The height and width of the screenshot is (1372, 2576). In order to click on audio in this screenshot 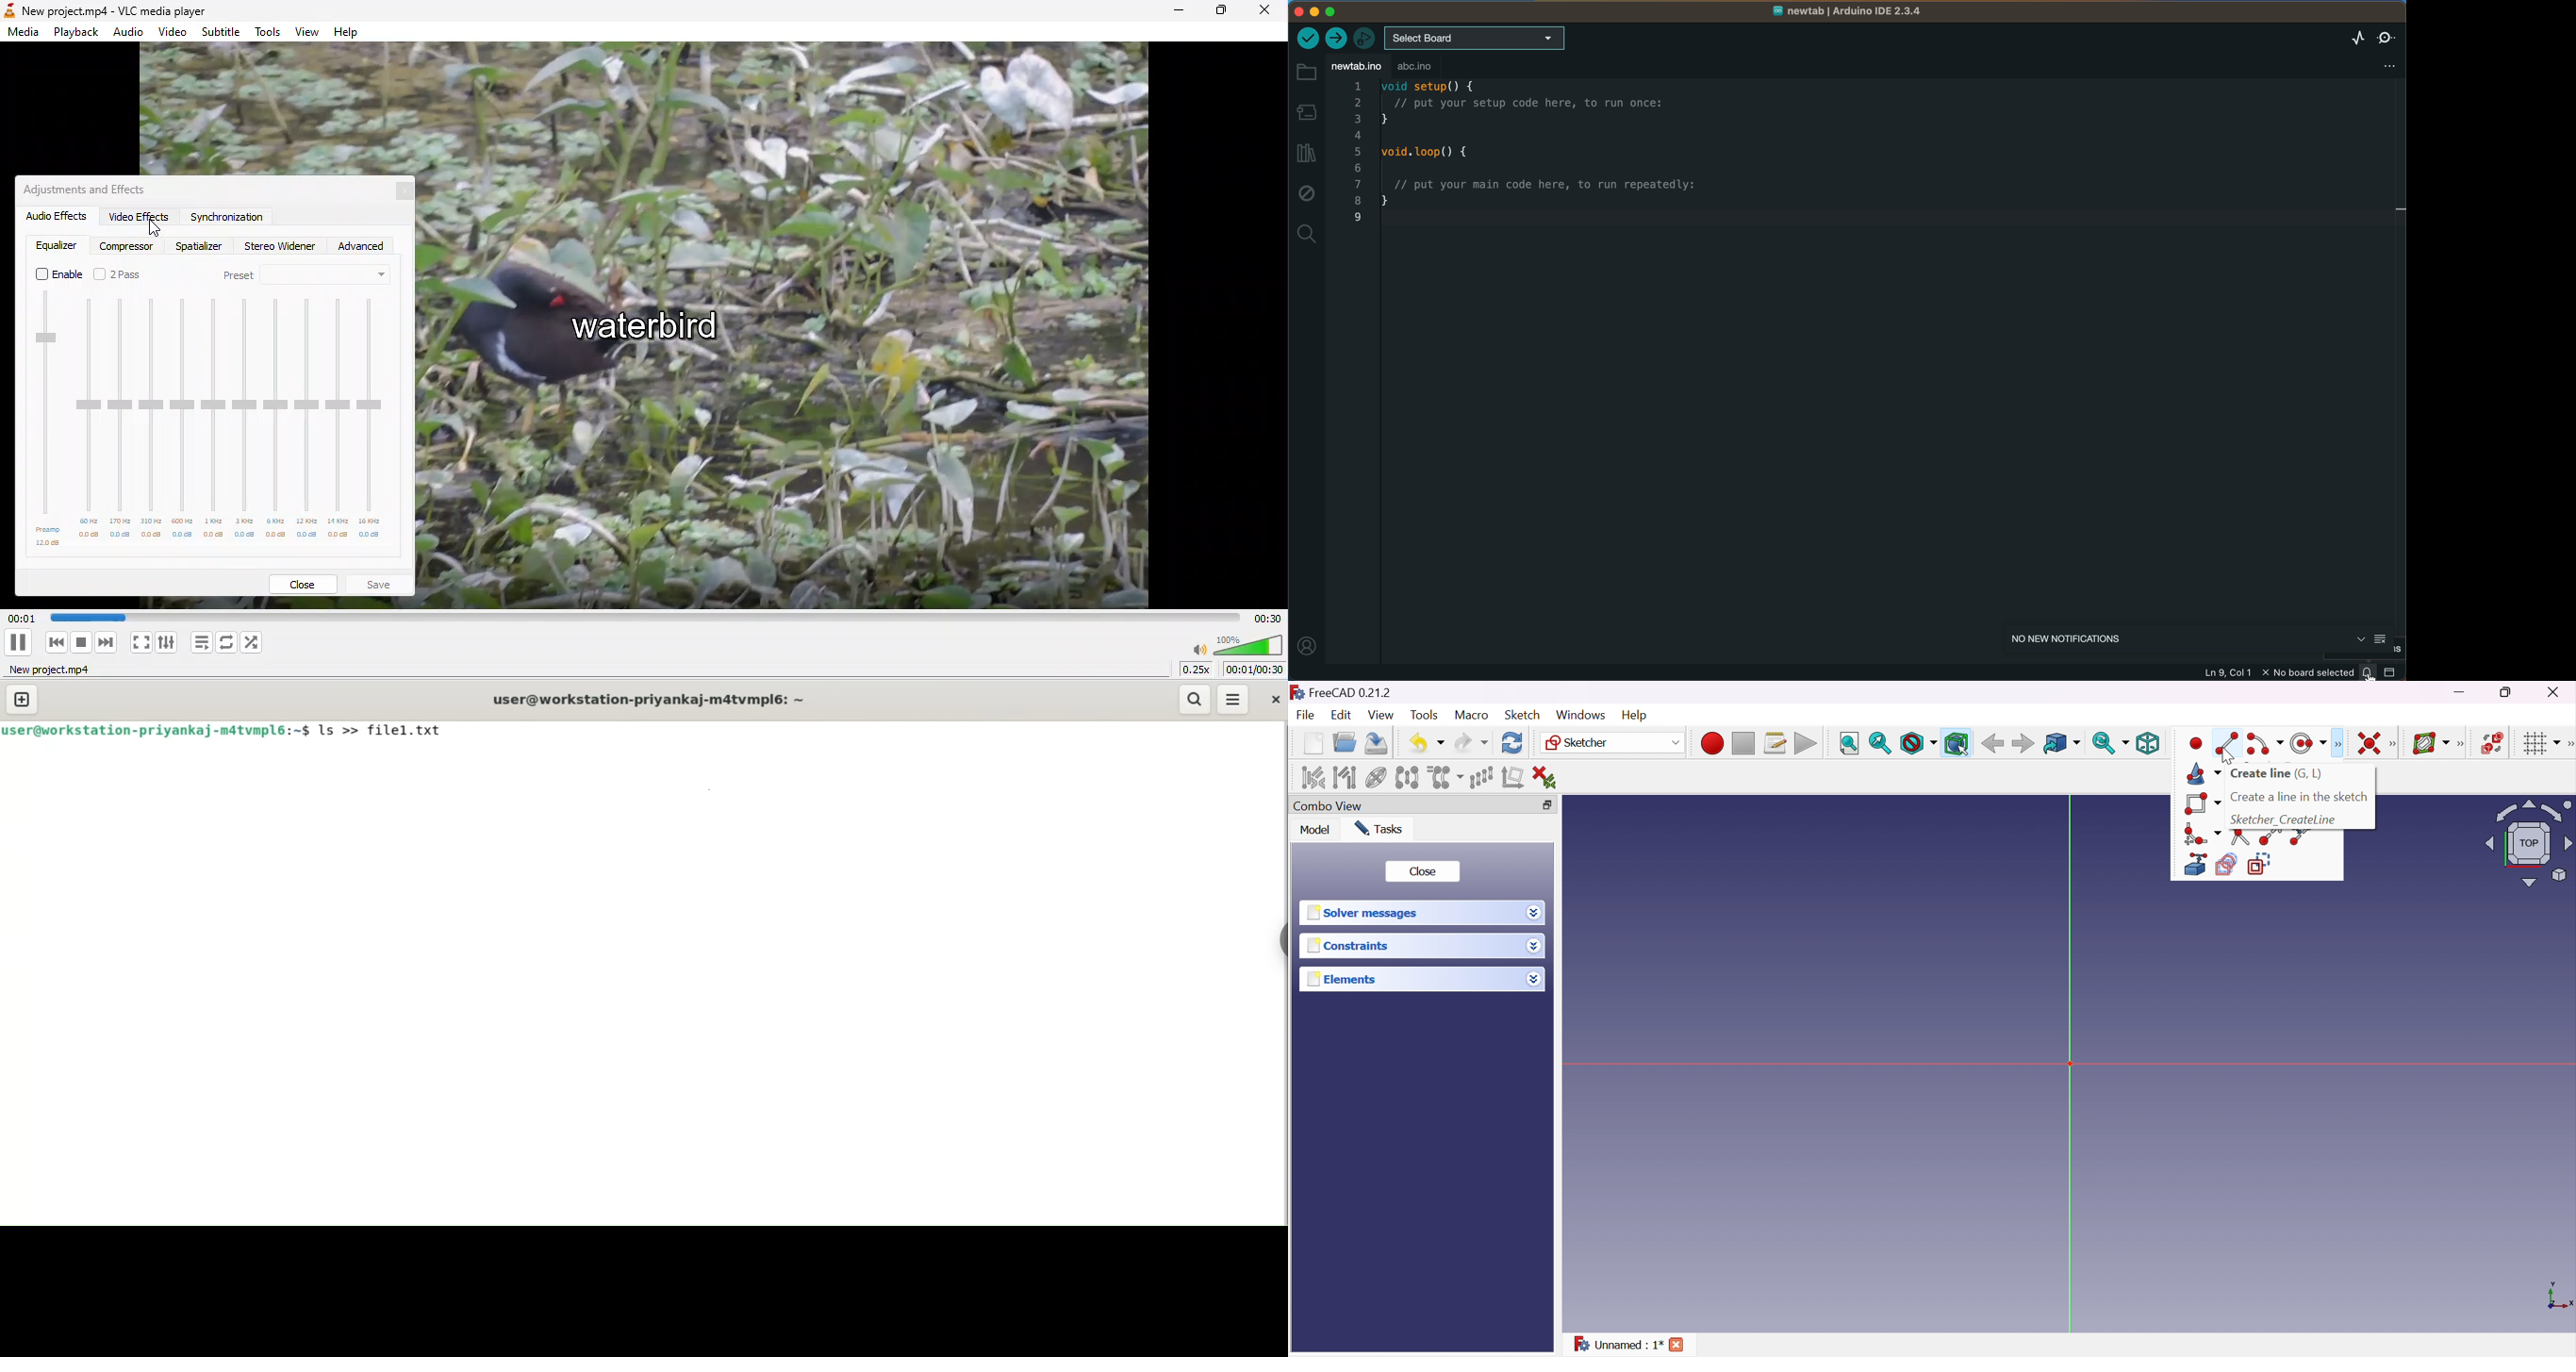, I will do `click(130, 32)`.